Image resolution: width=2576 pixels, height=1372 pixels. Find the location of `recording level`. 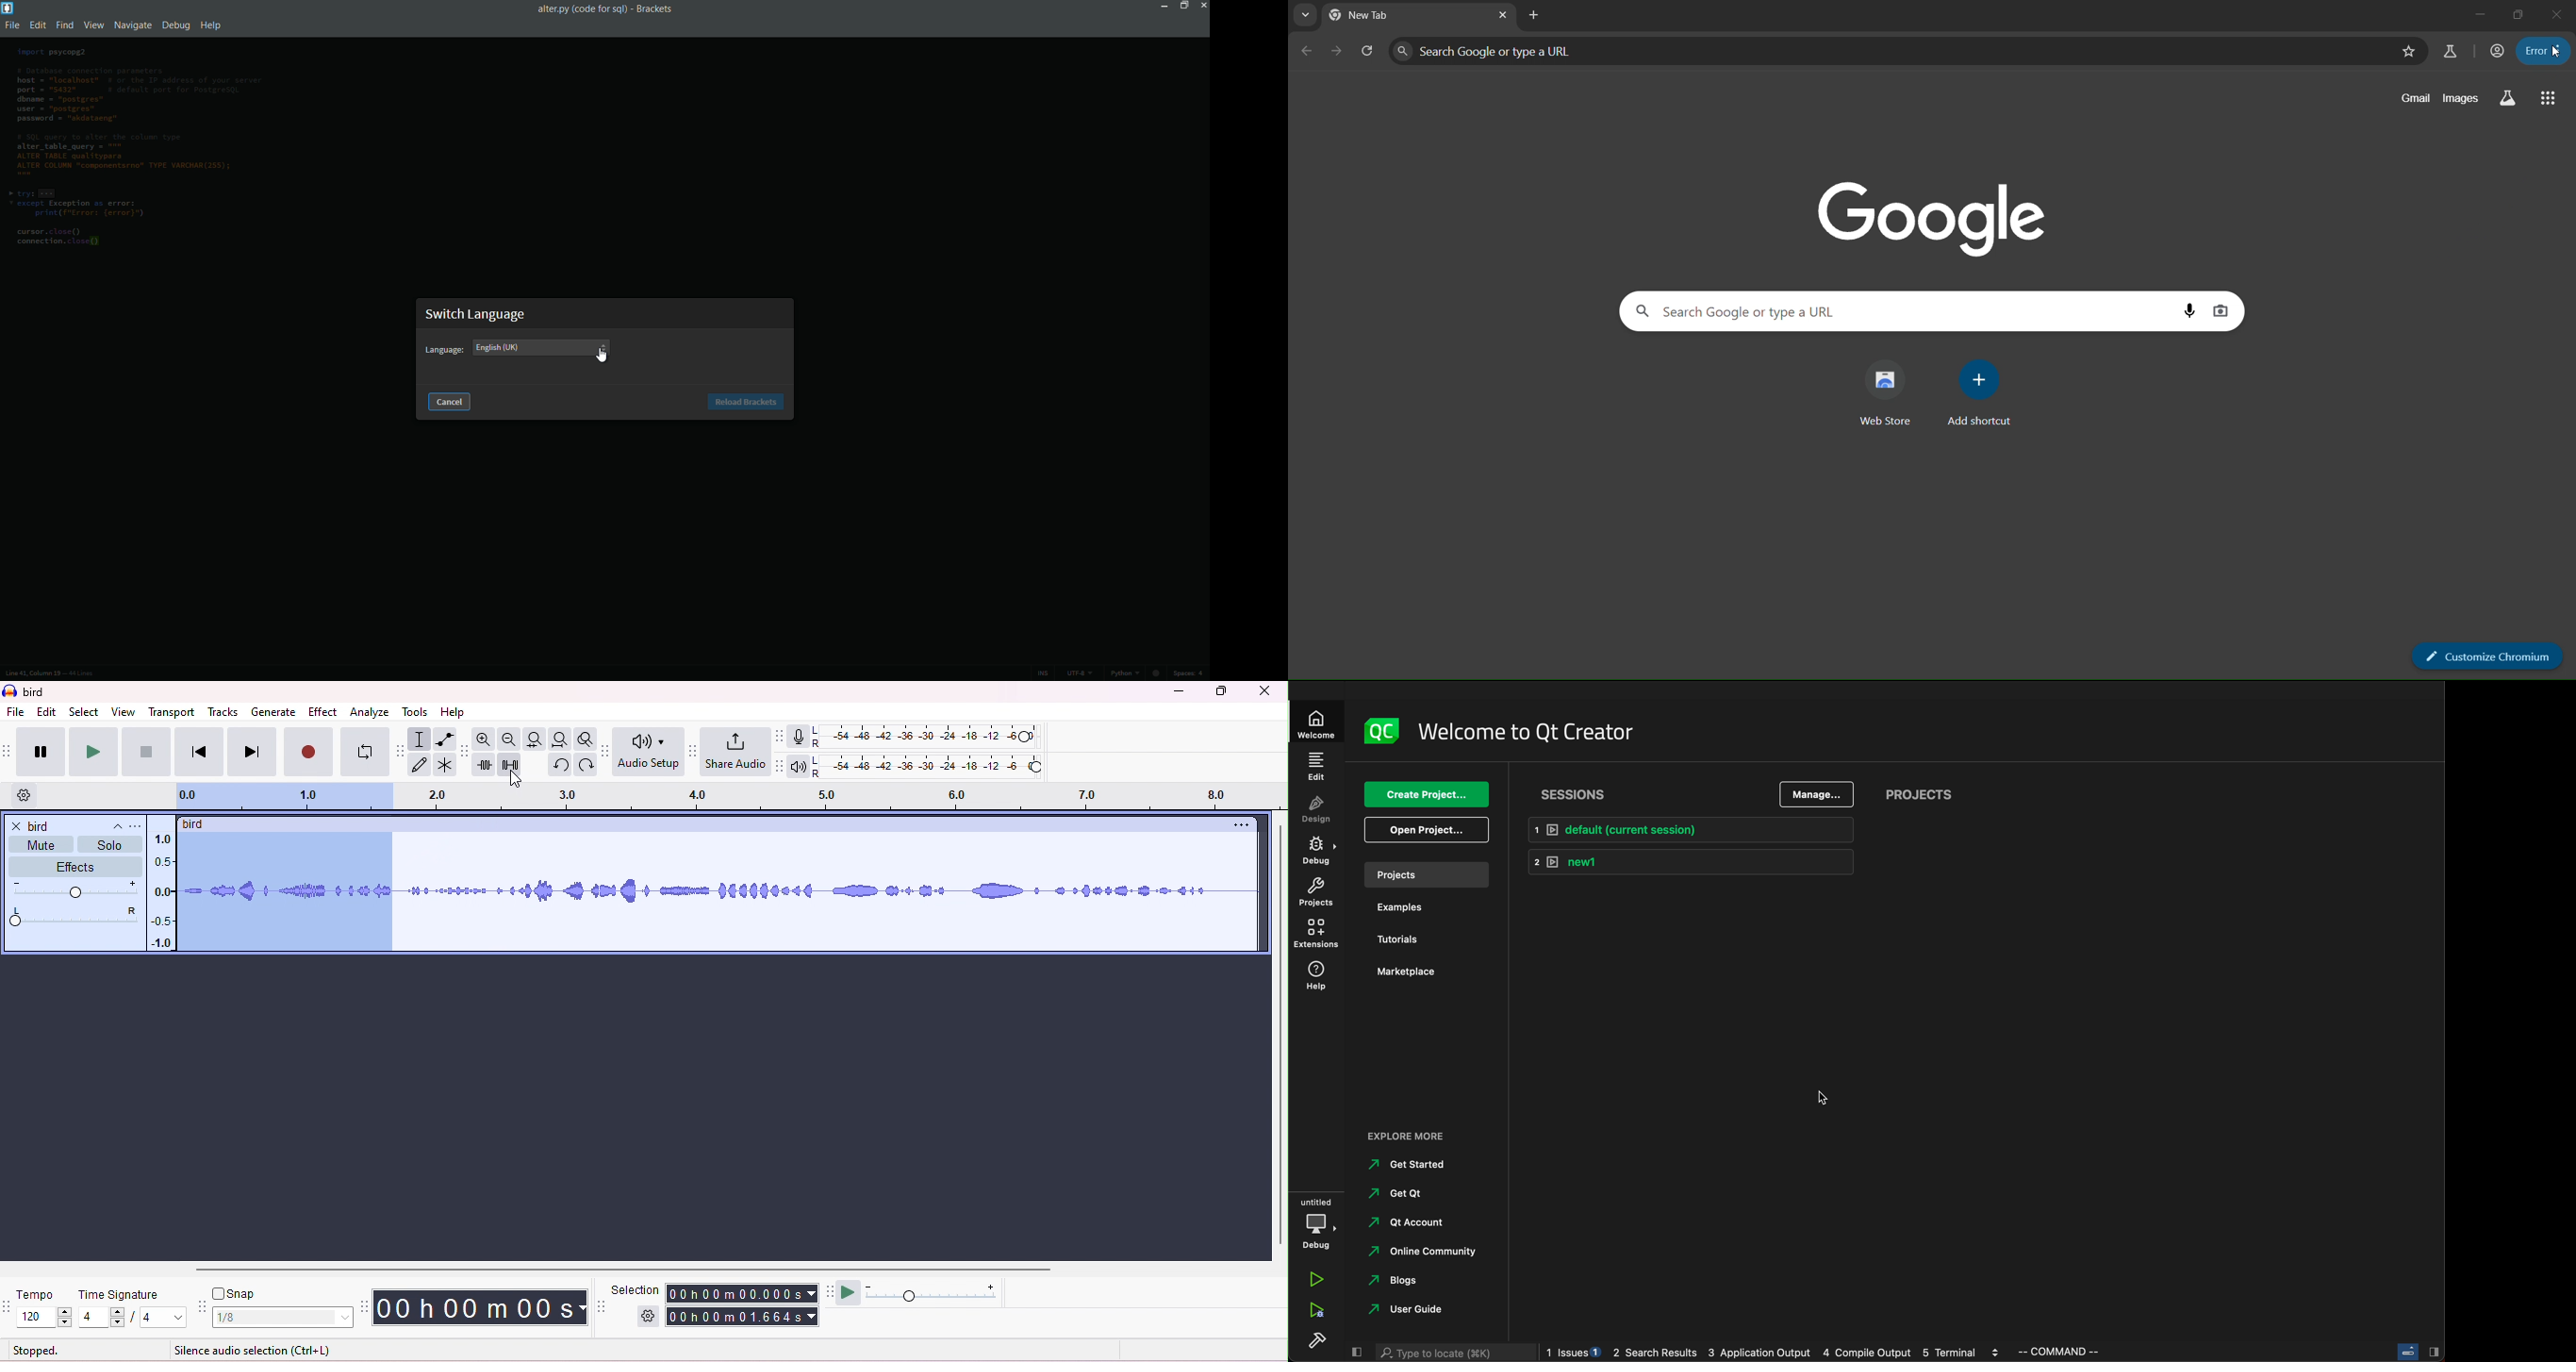

recording level is located at coordinates (940, 737).